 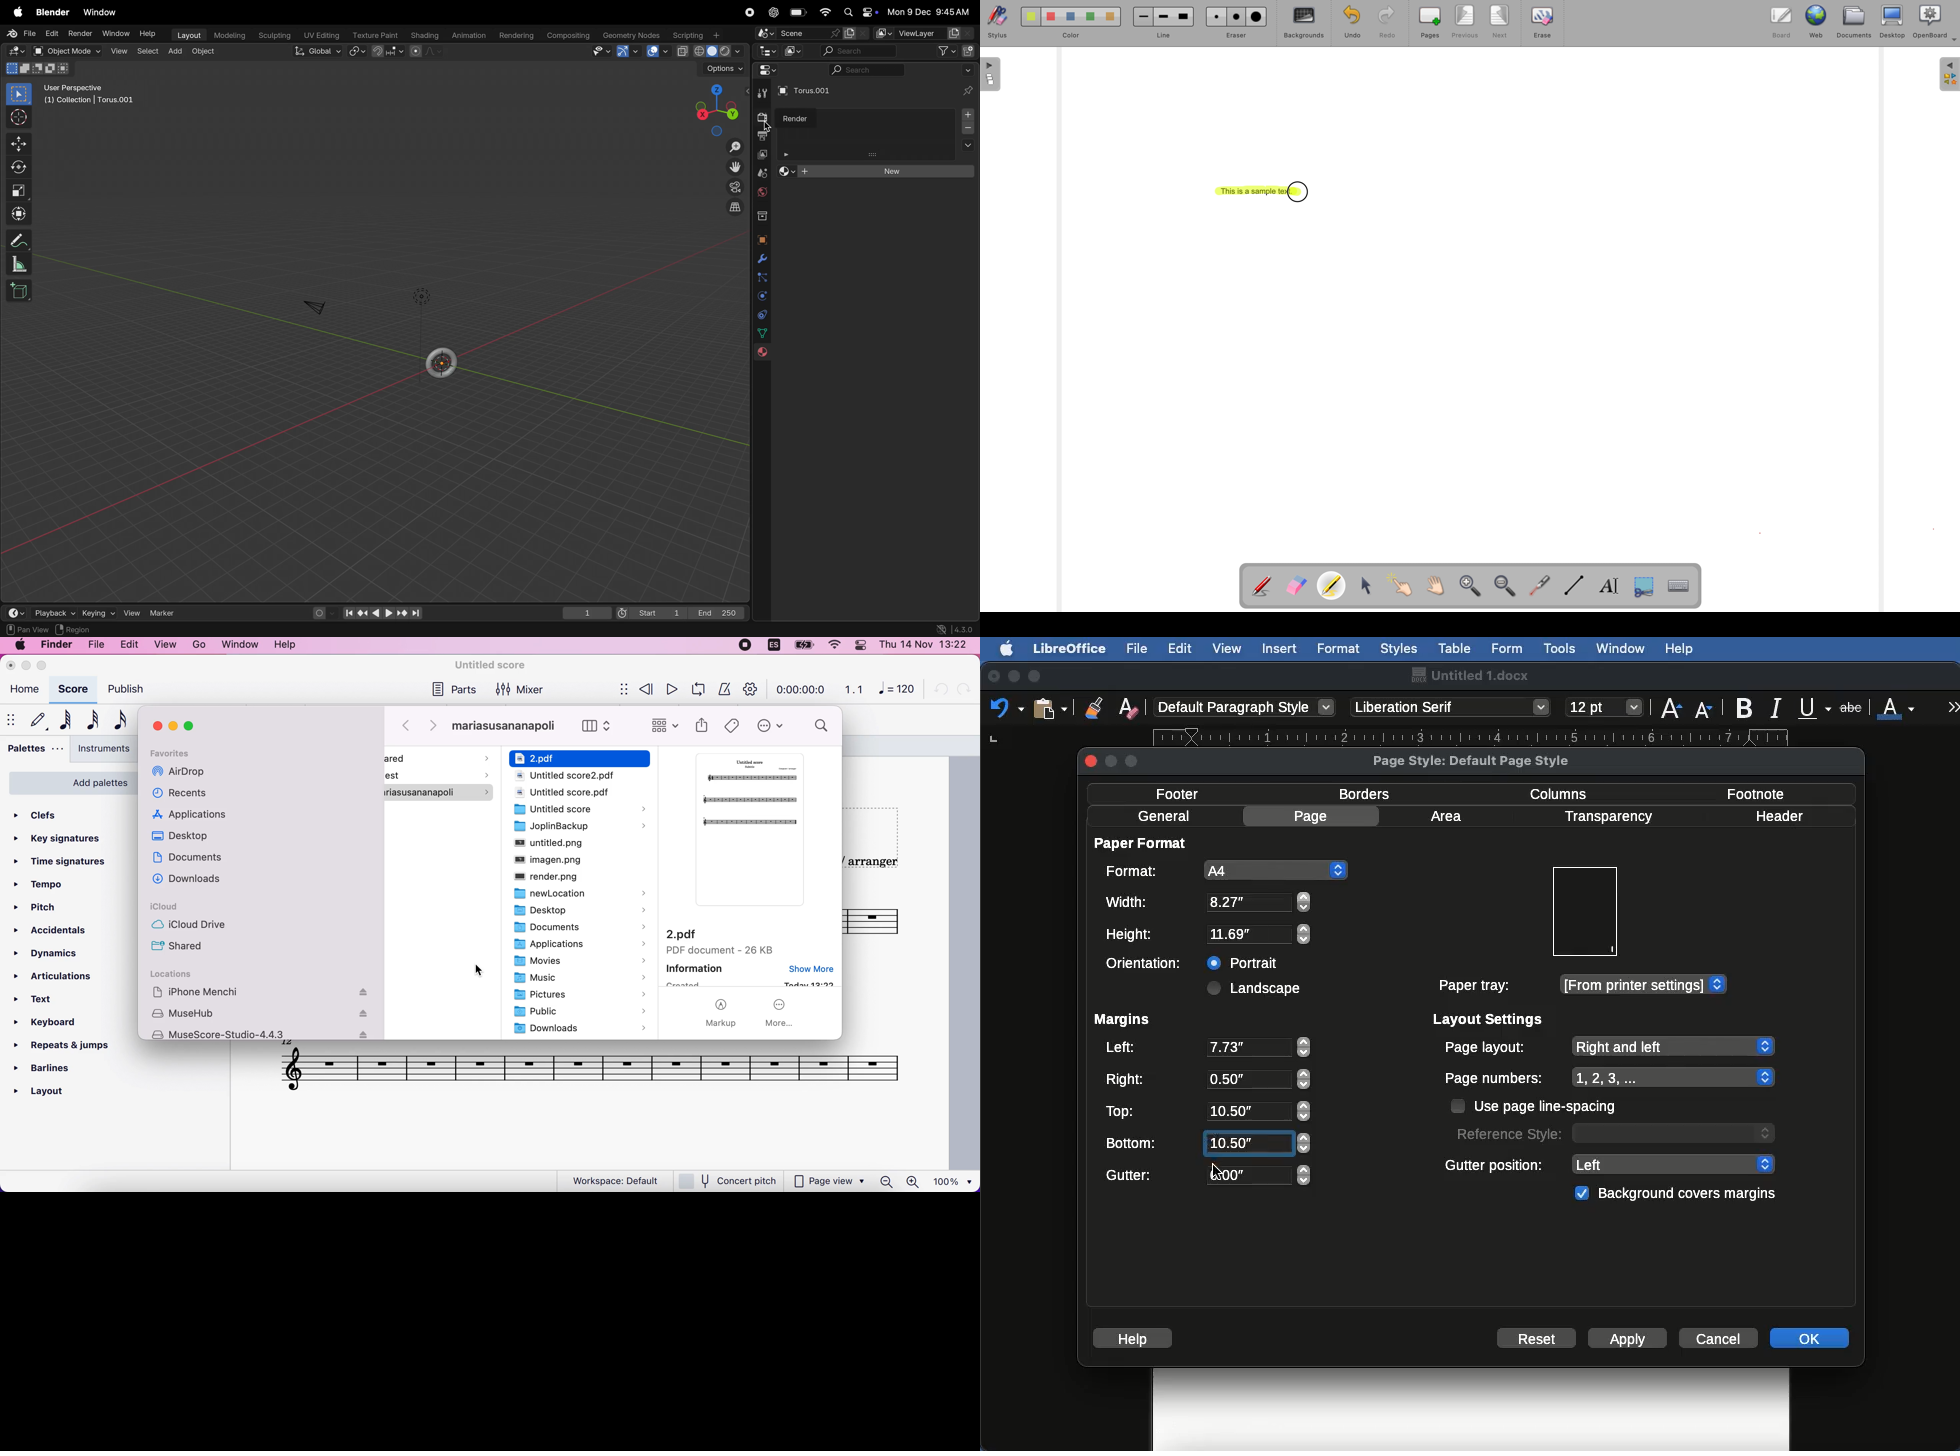 I want to click on show items as a group, so click(x=665, y=726).